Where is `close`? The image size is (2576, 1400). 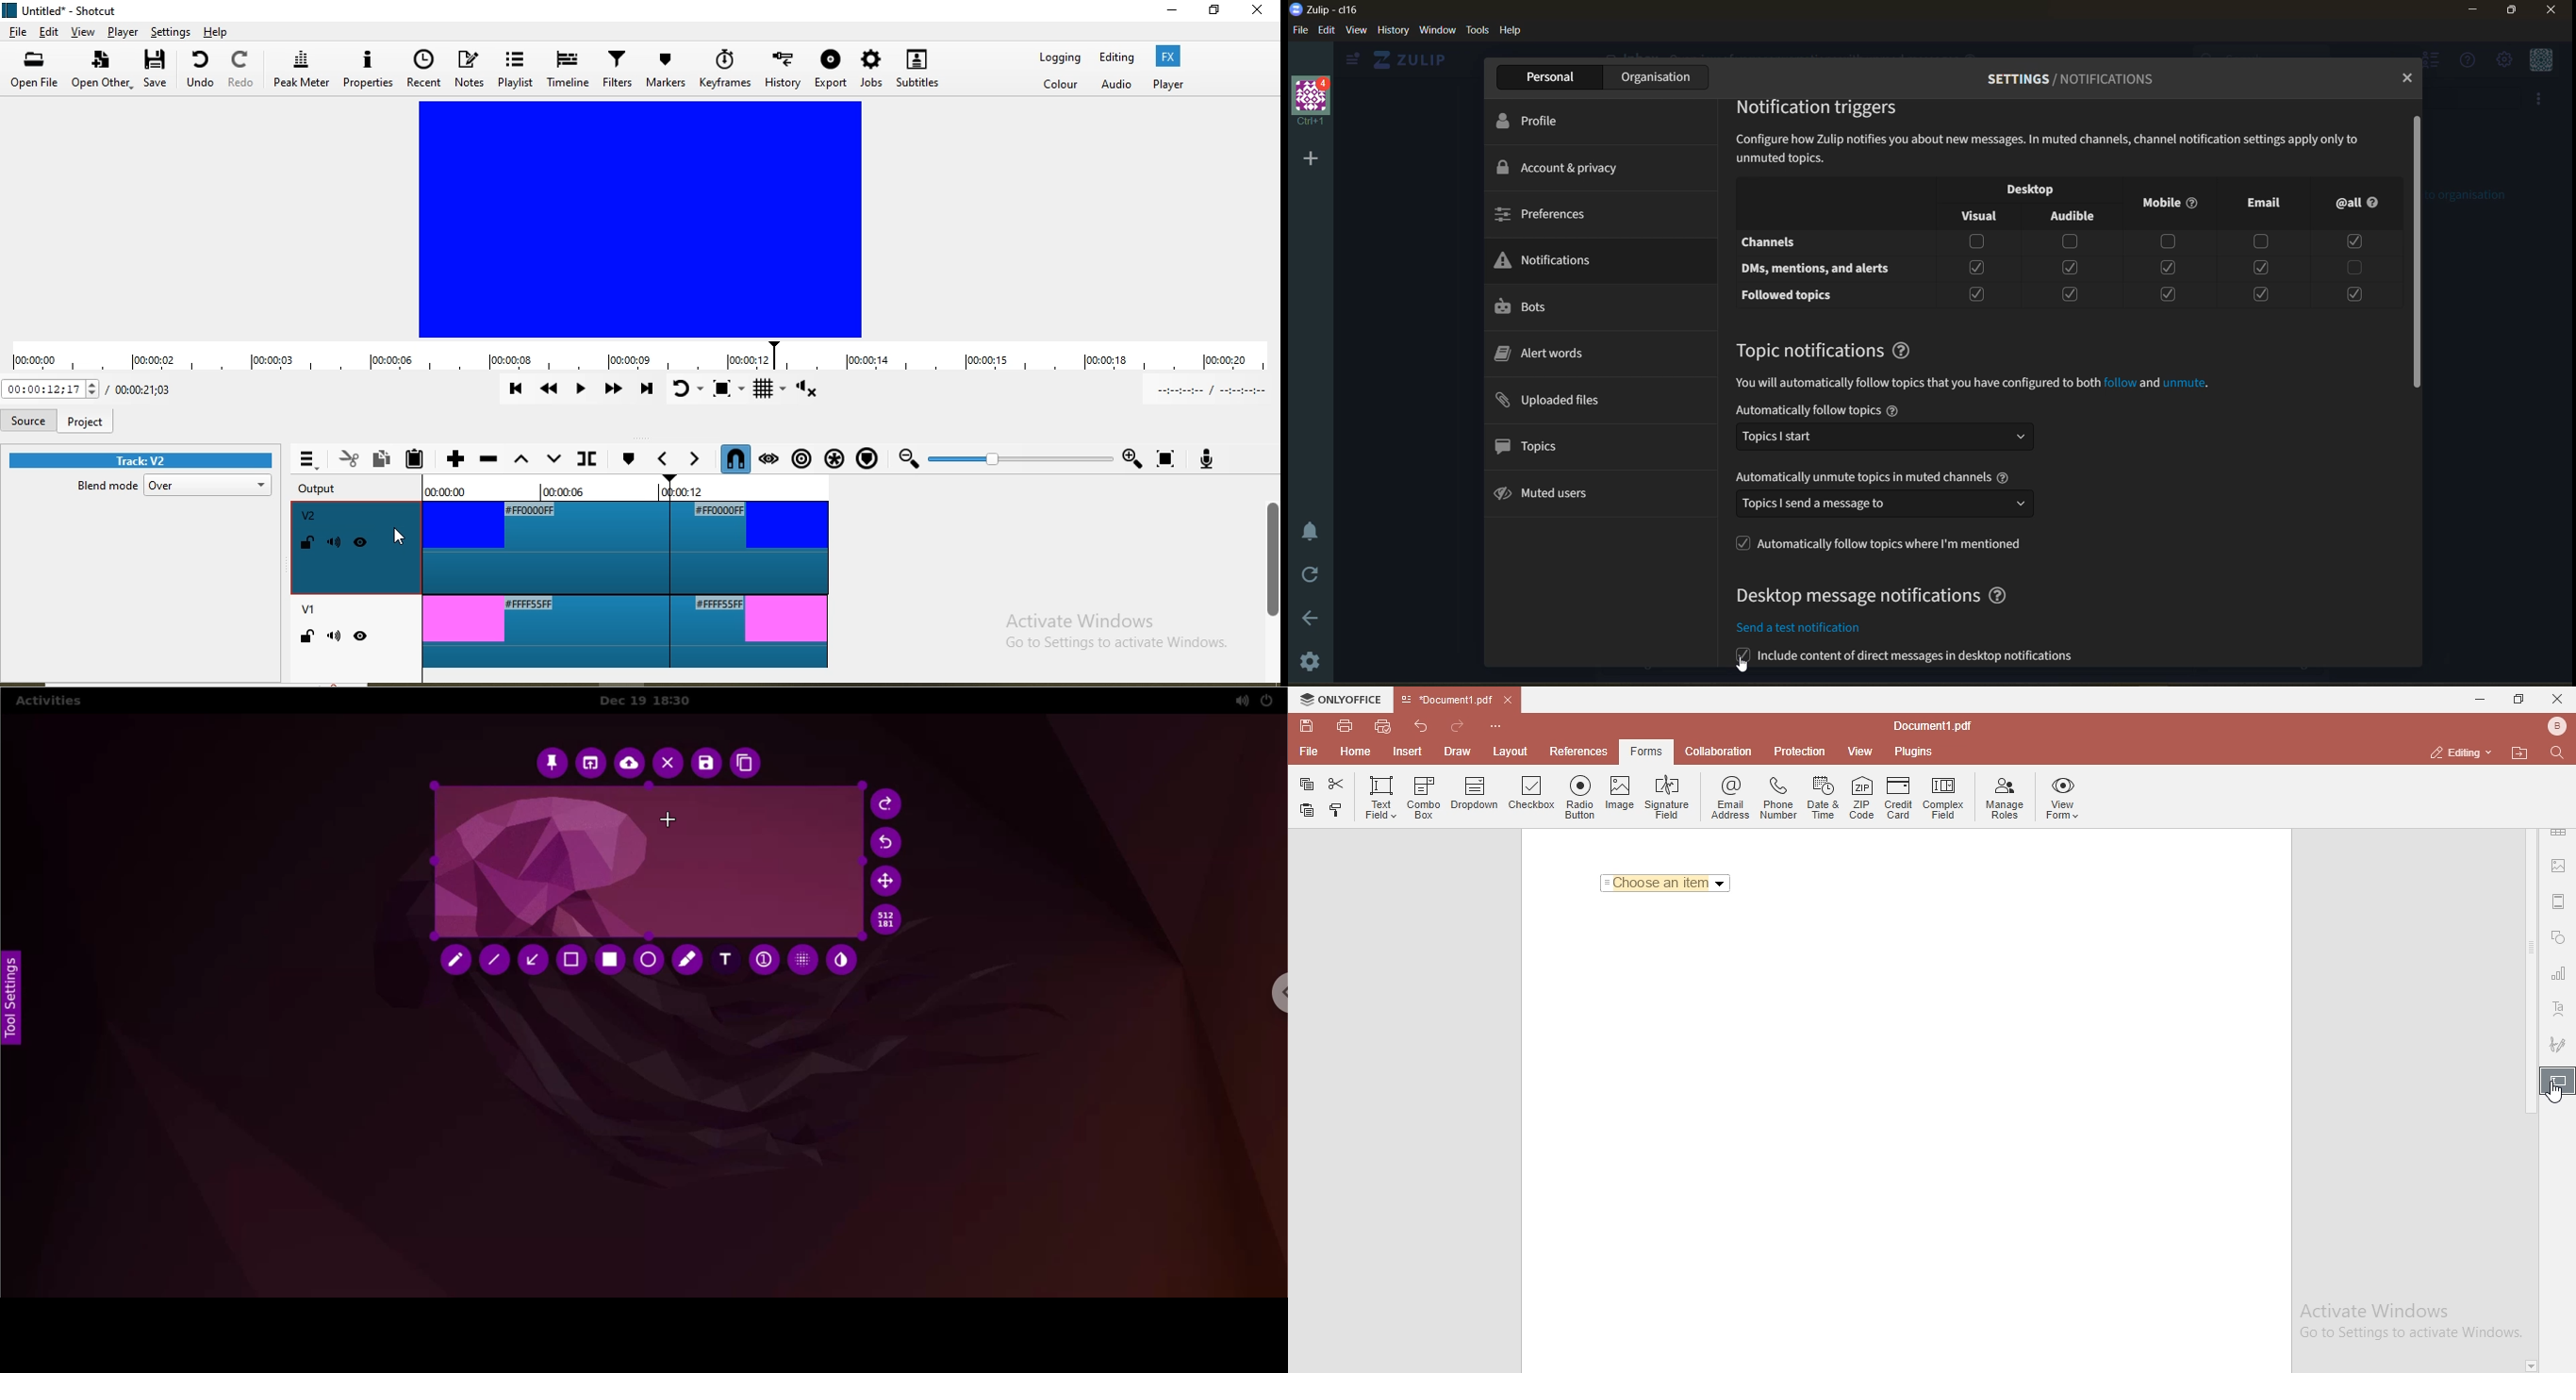 close is located at coordinates (2557, 698).